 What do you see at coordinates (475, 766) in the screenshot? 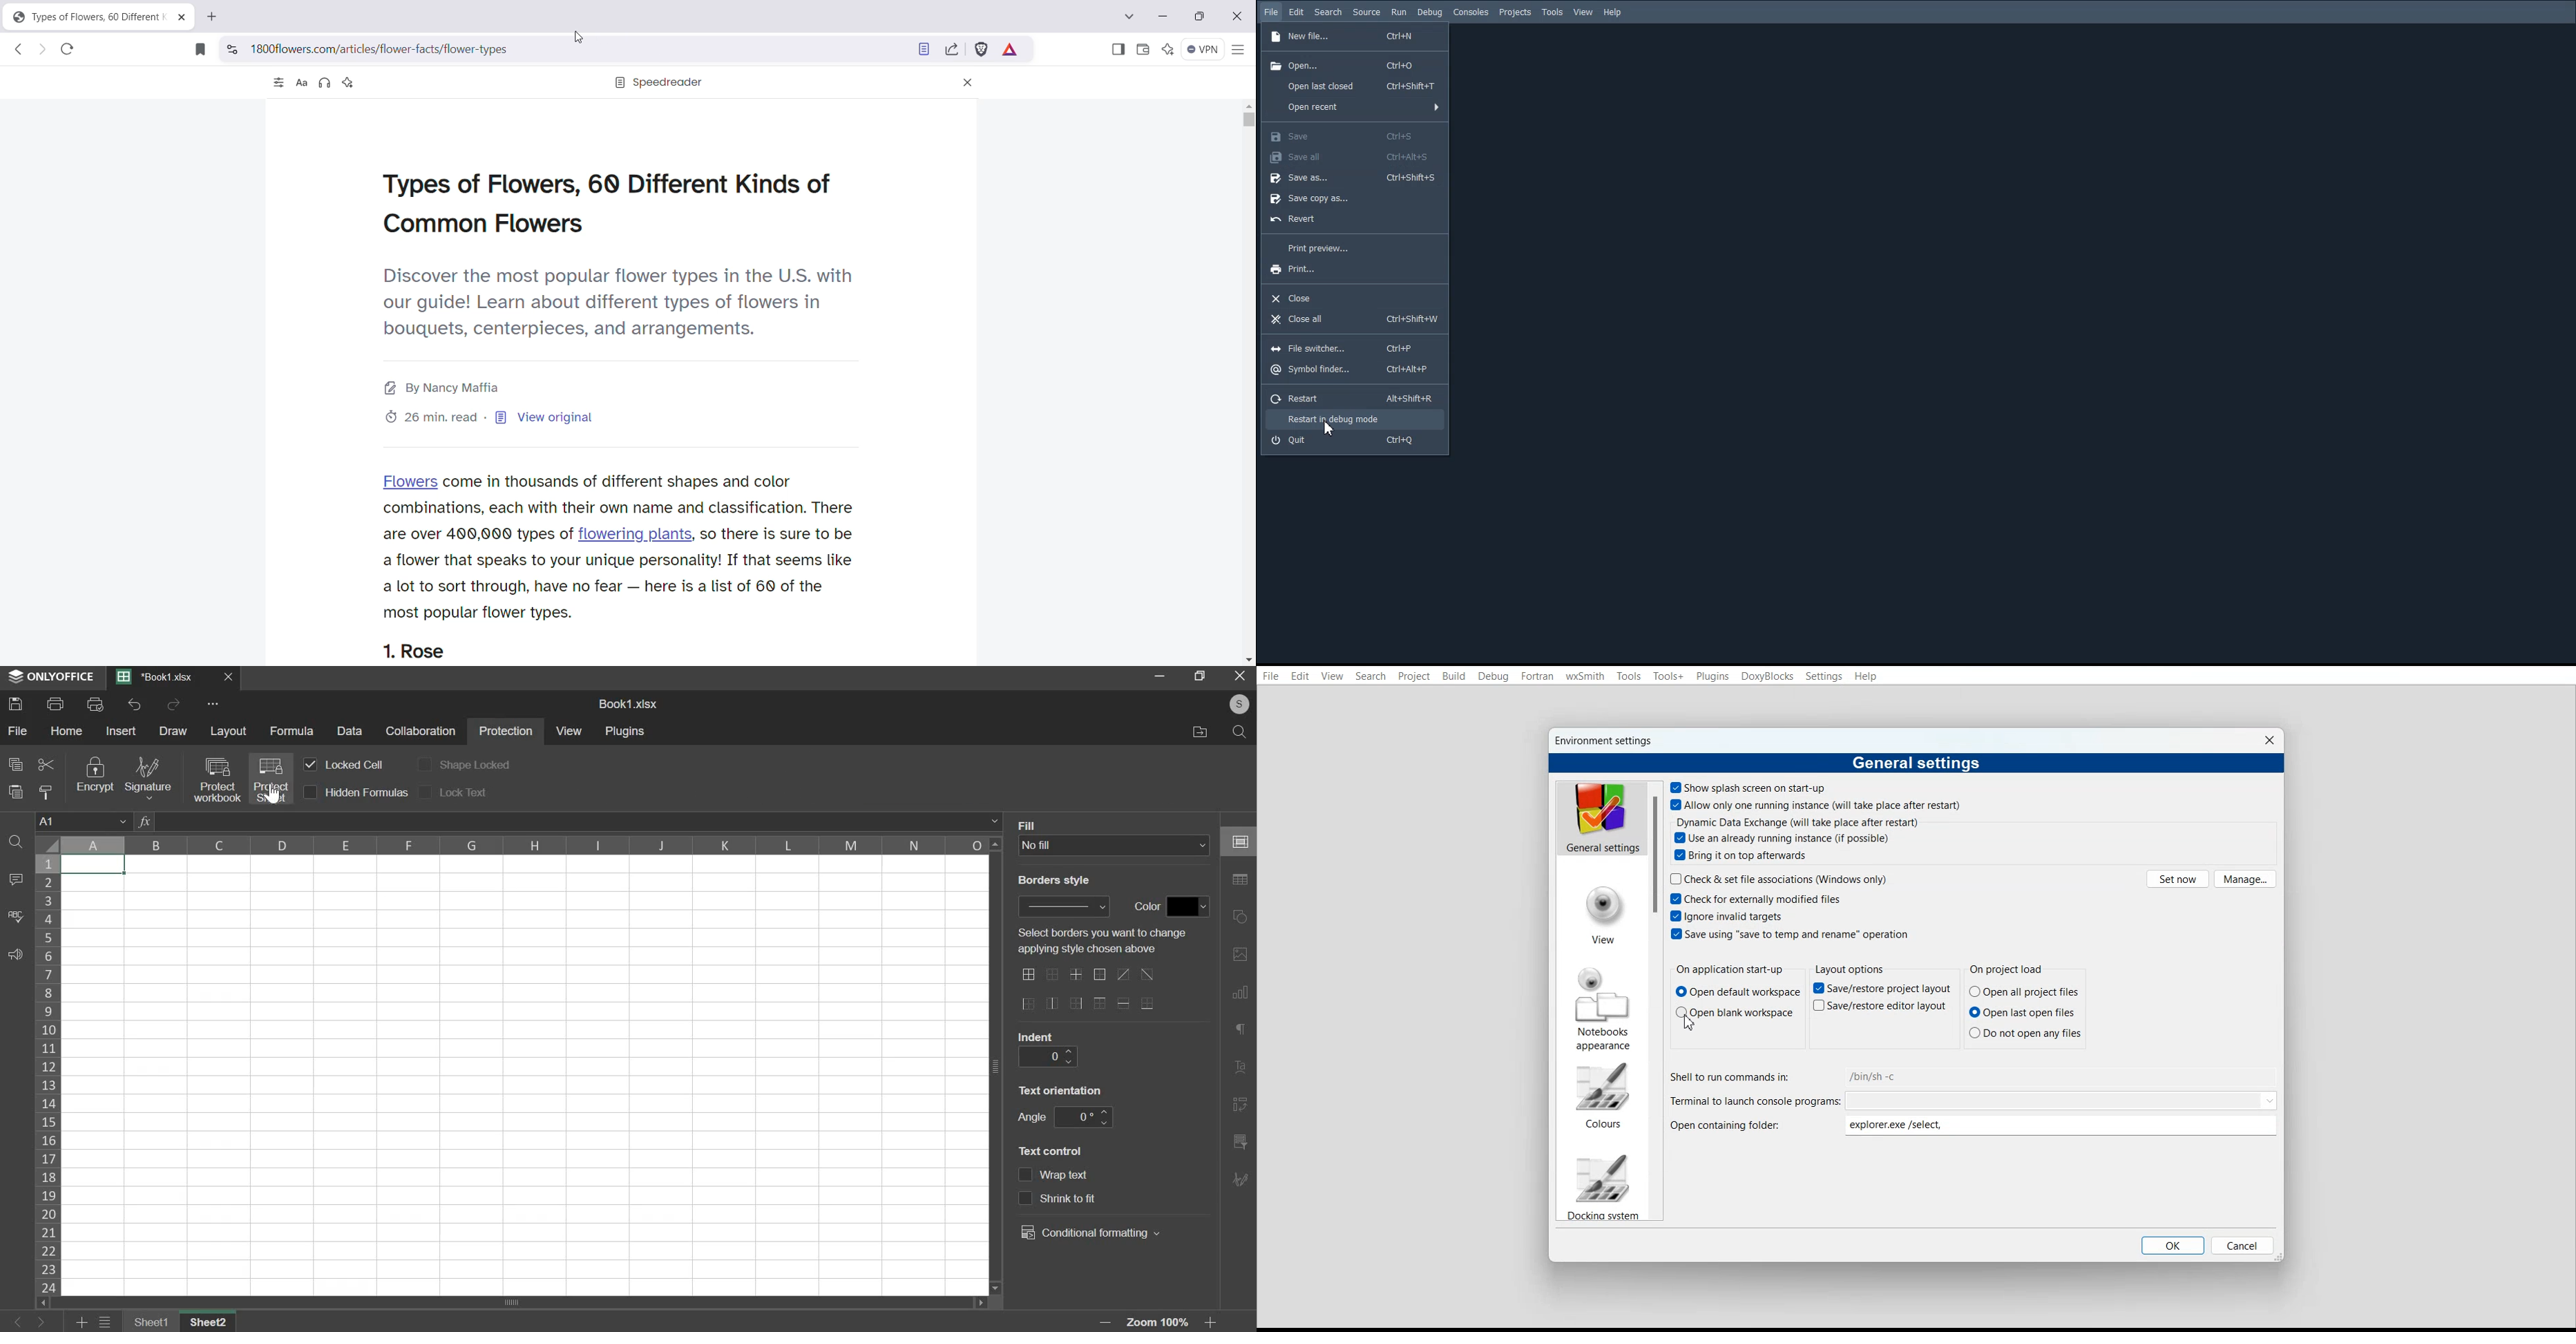
I see `shape locked` at bounding box center [475, 766].